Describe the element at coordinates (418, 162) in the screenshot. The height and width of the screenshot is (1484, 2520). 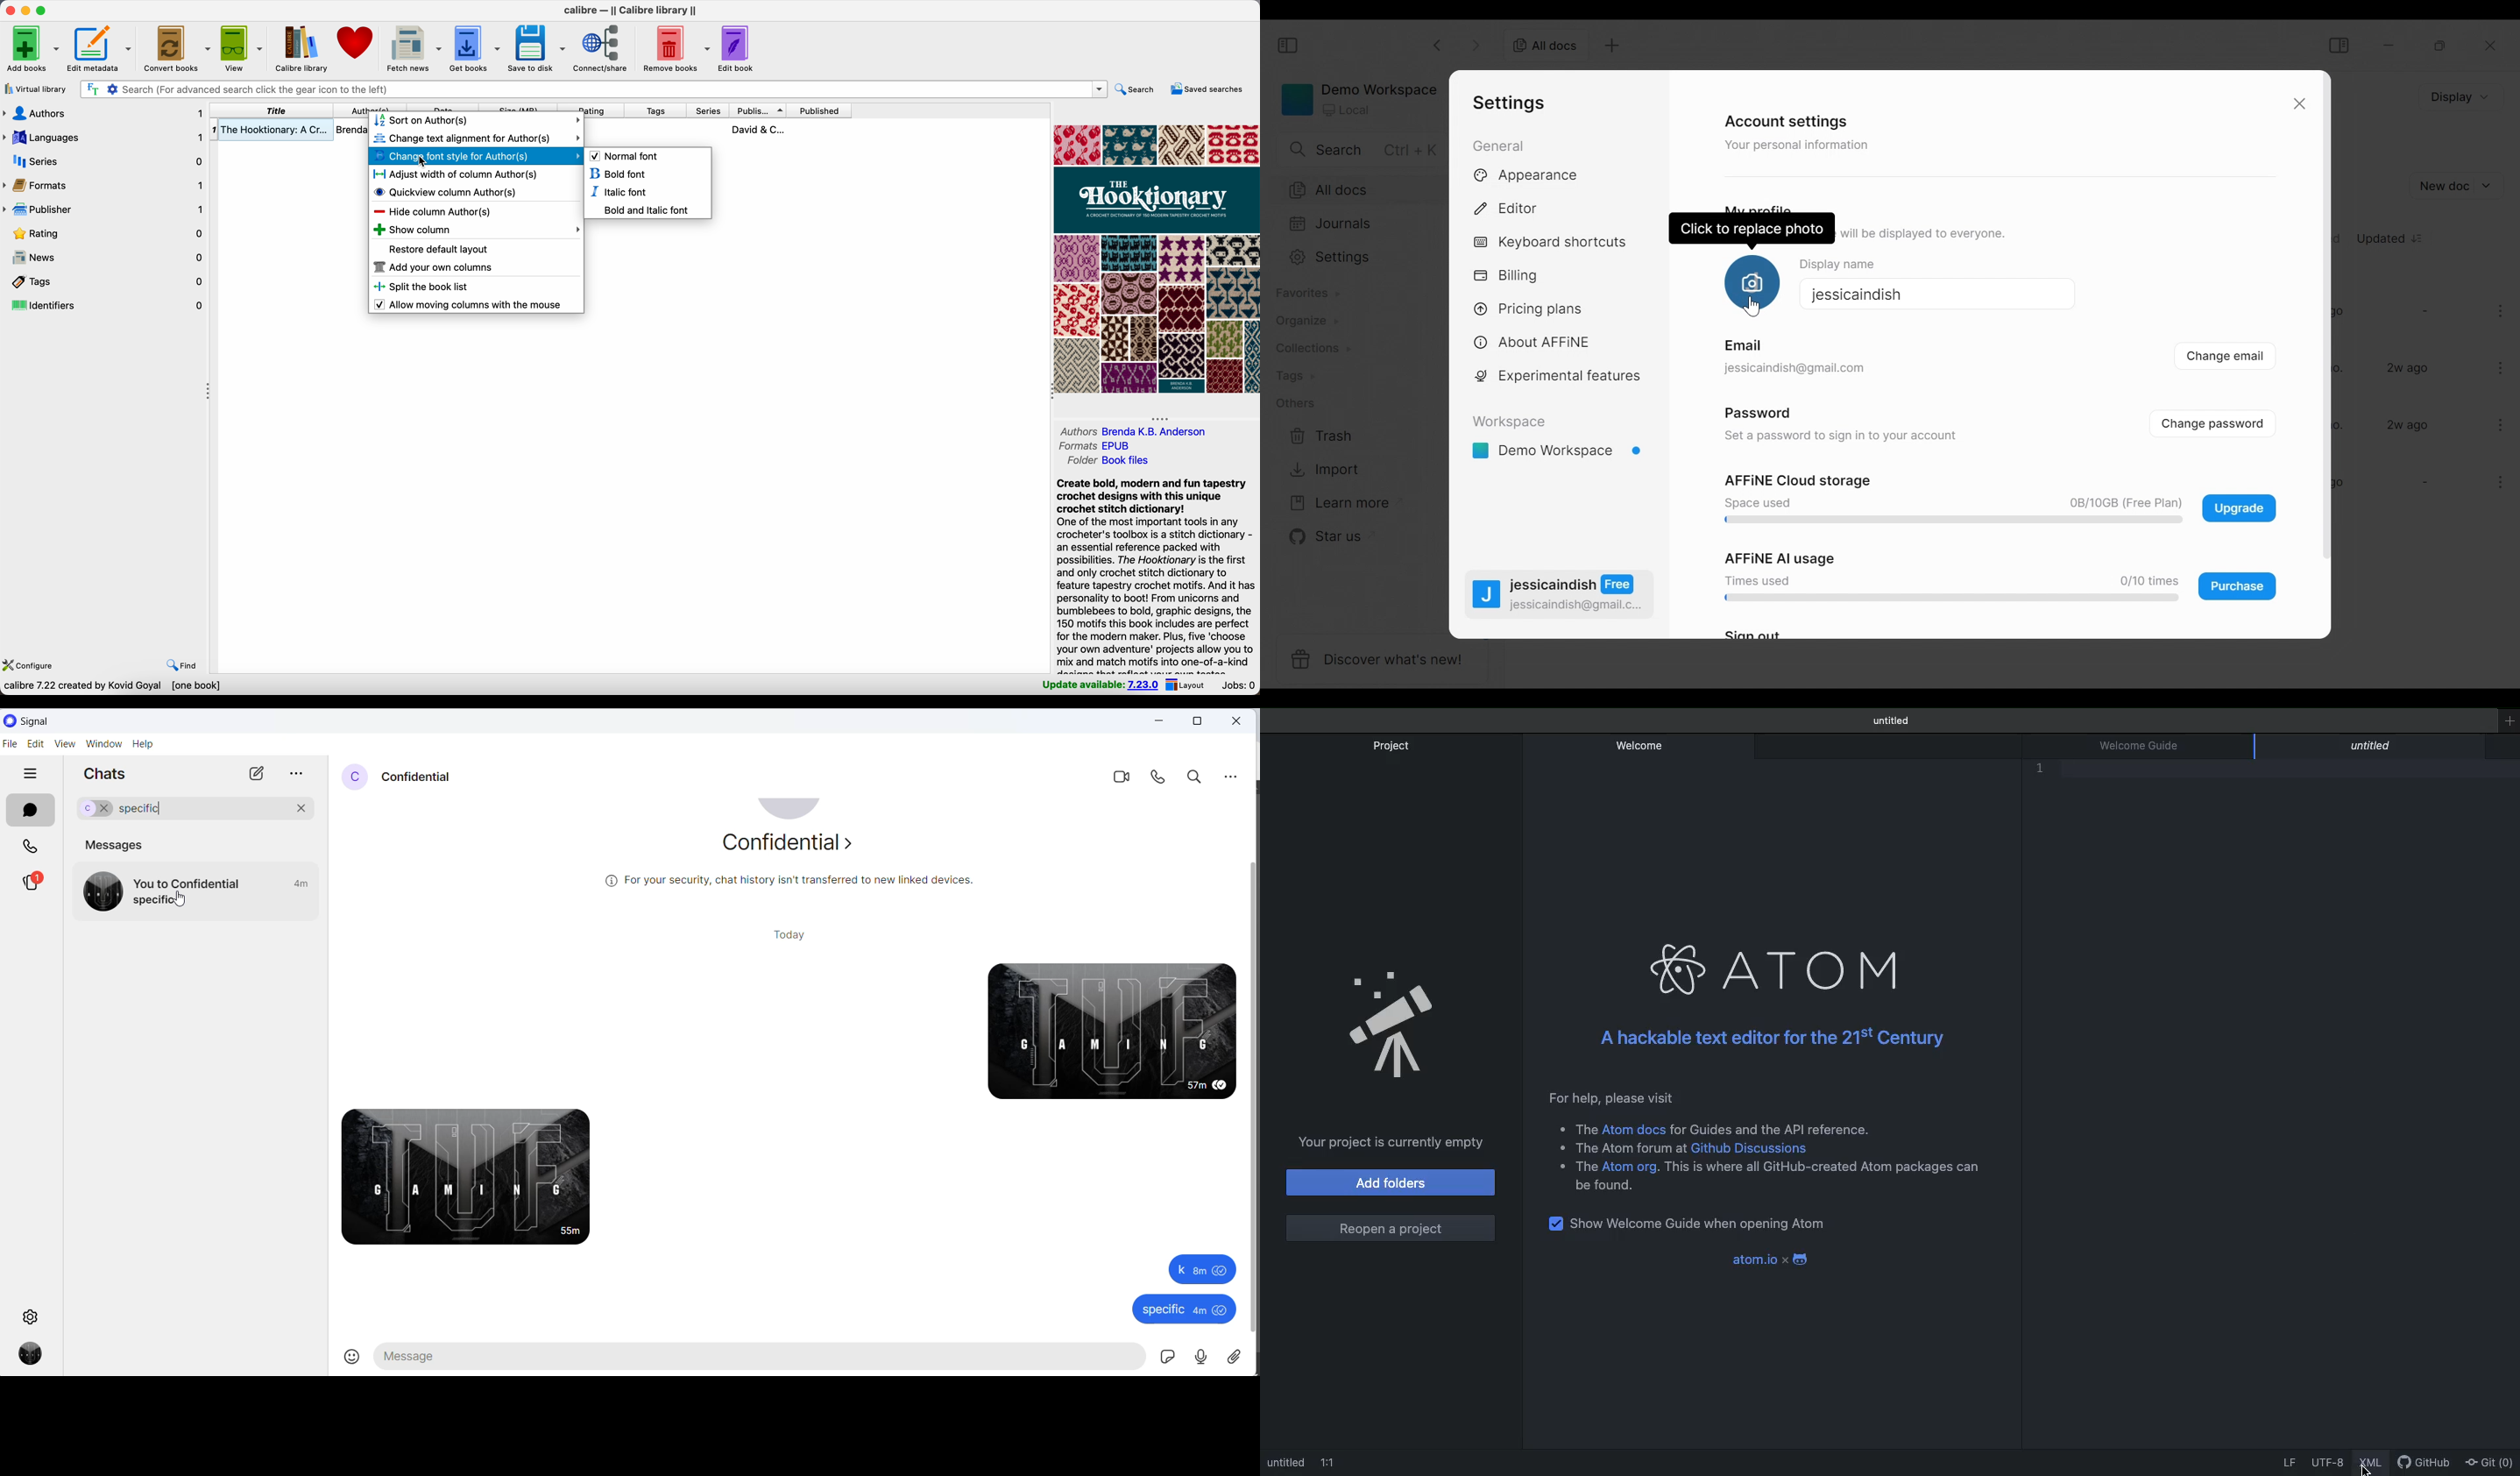
I see `cursor` at that location.